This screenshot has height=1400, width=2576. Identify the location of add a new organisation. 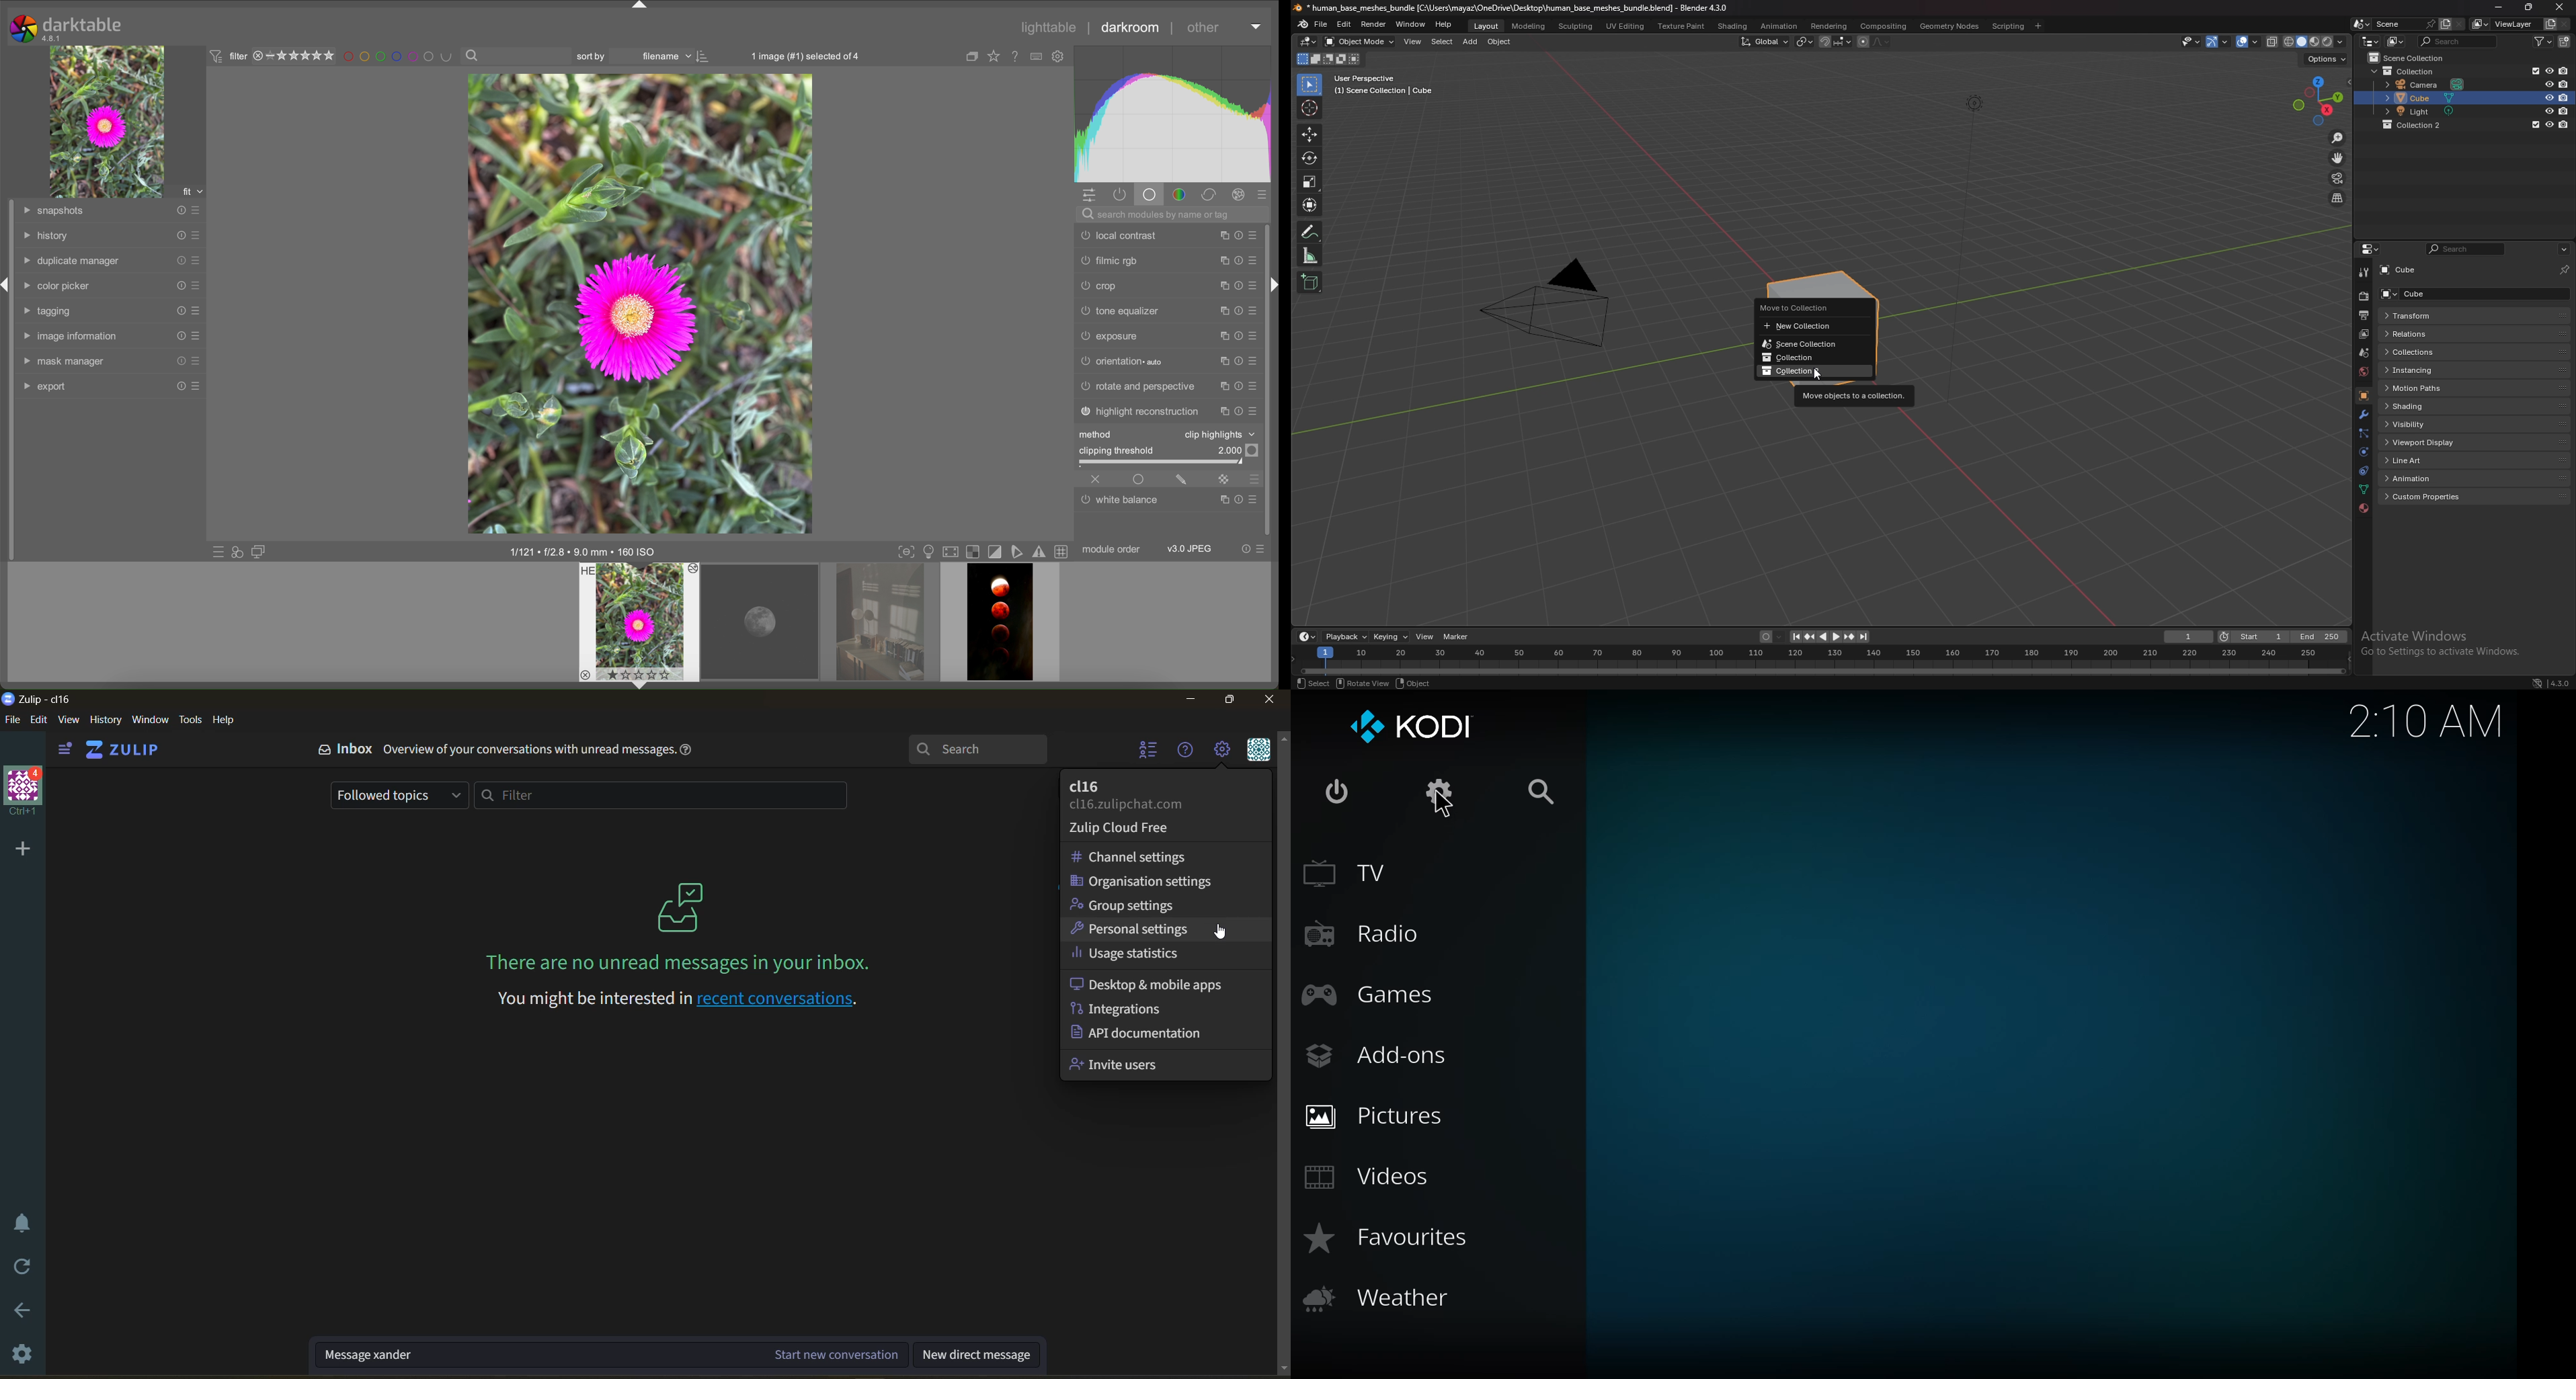
(22, 849).